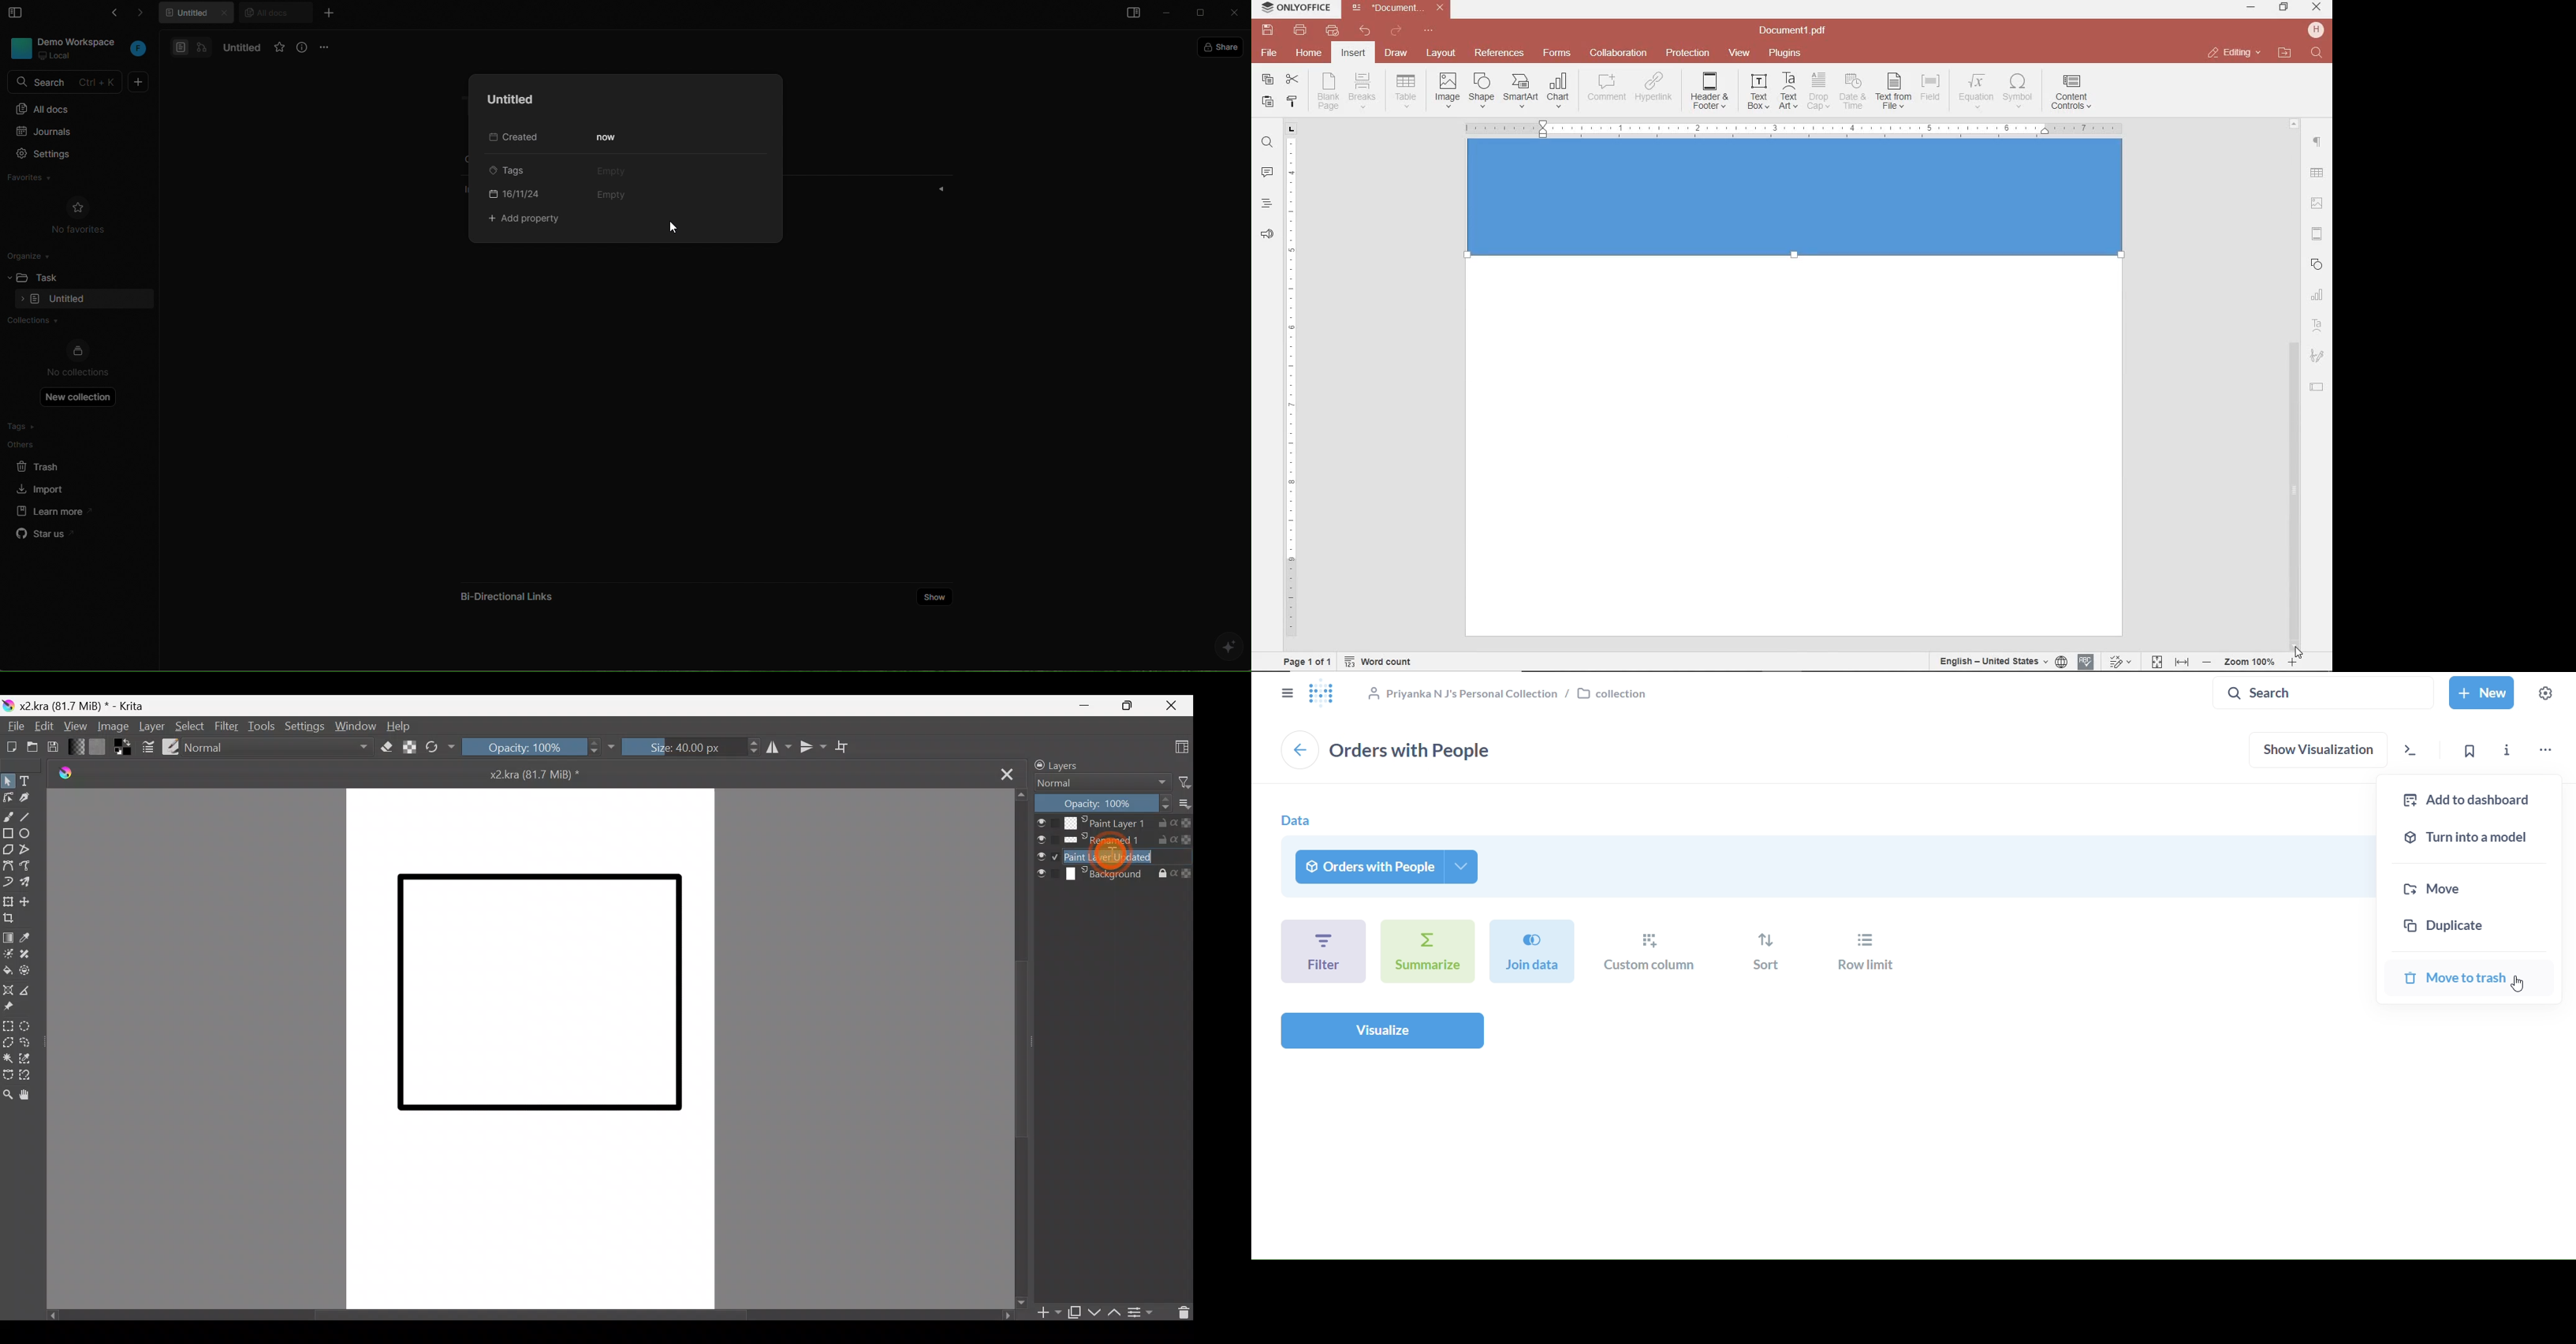  What do you see at coordinates (79, 214) in the screenshot?
I see `no favorites` at bounding box center [79, 214].